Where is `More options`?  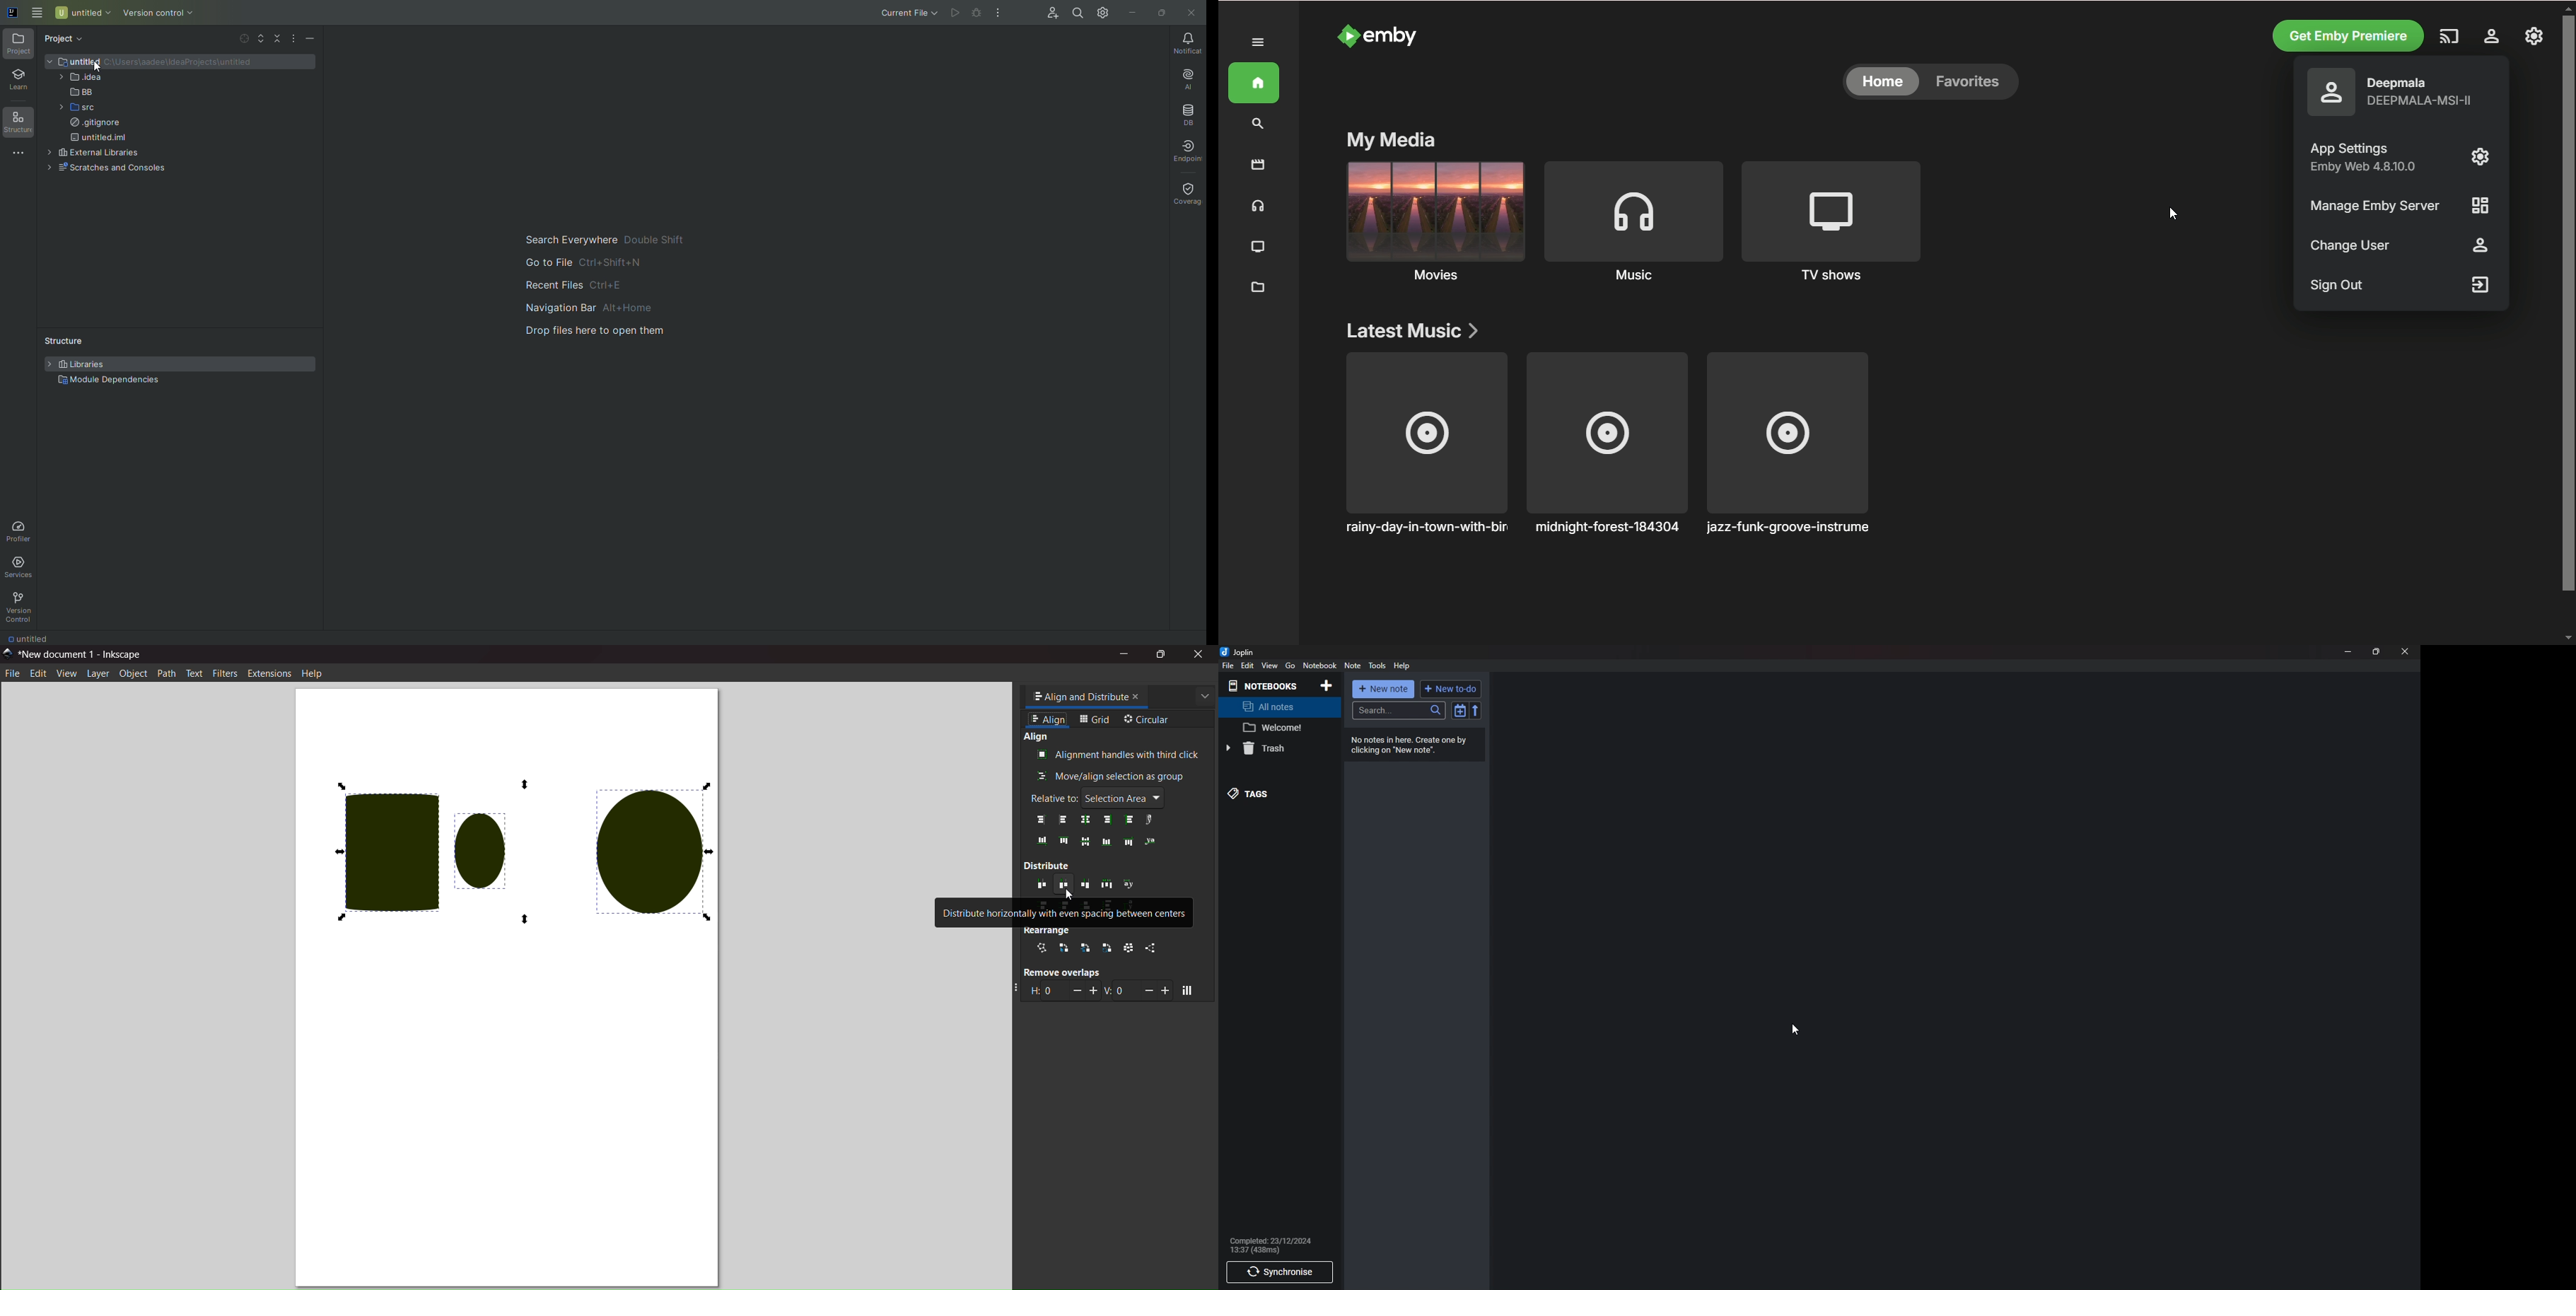
More options is located at coordinates (292, 39).